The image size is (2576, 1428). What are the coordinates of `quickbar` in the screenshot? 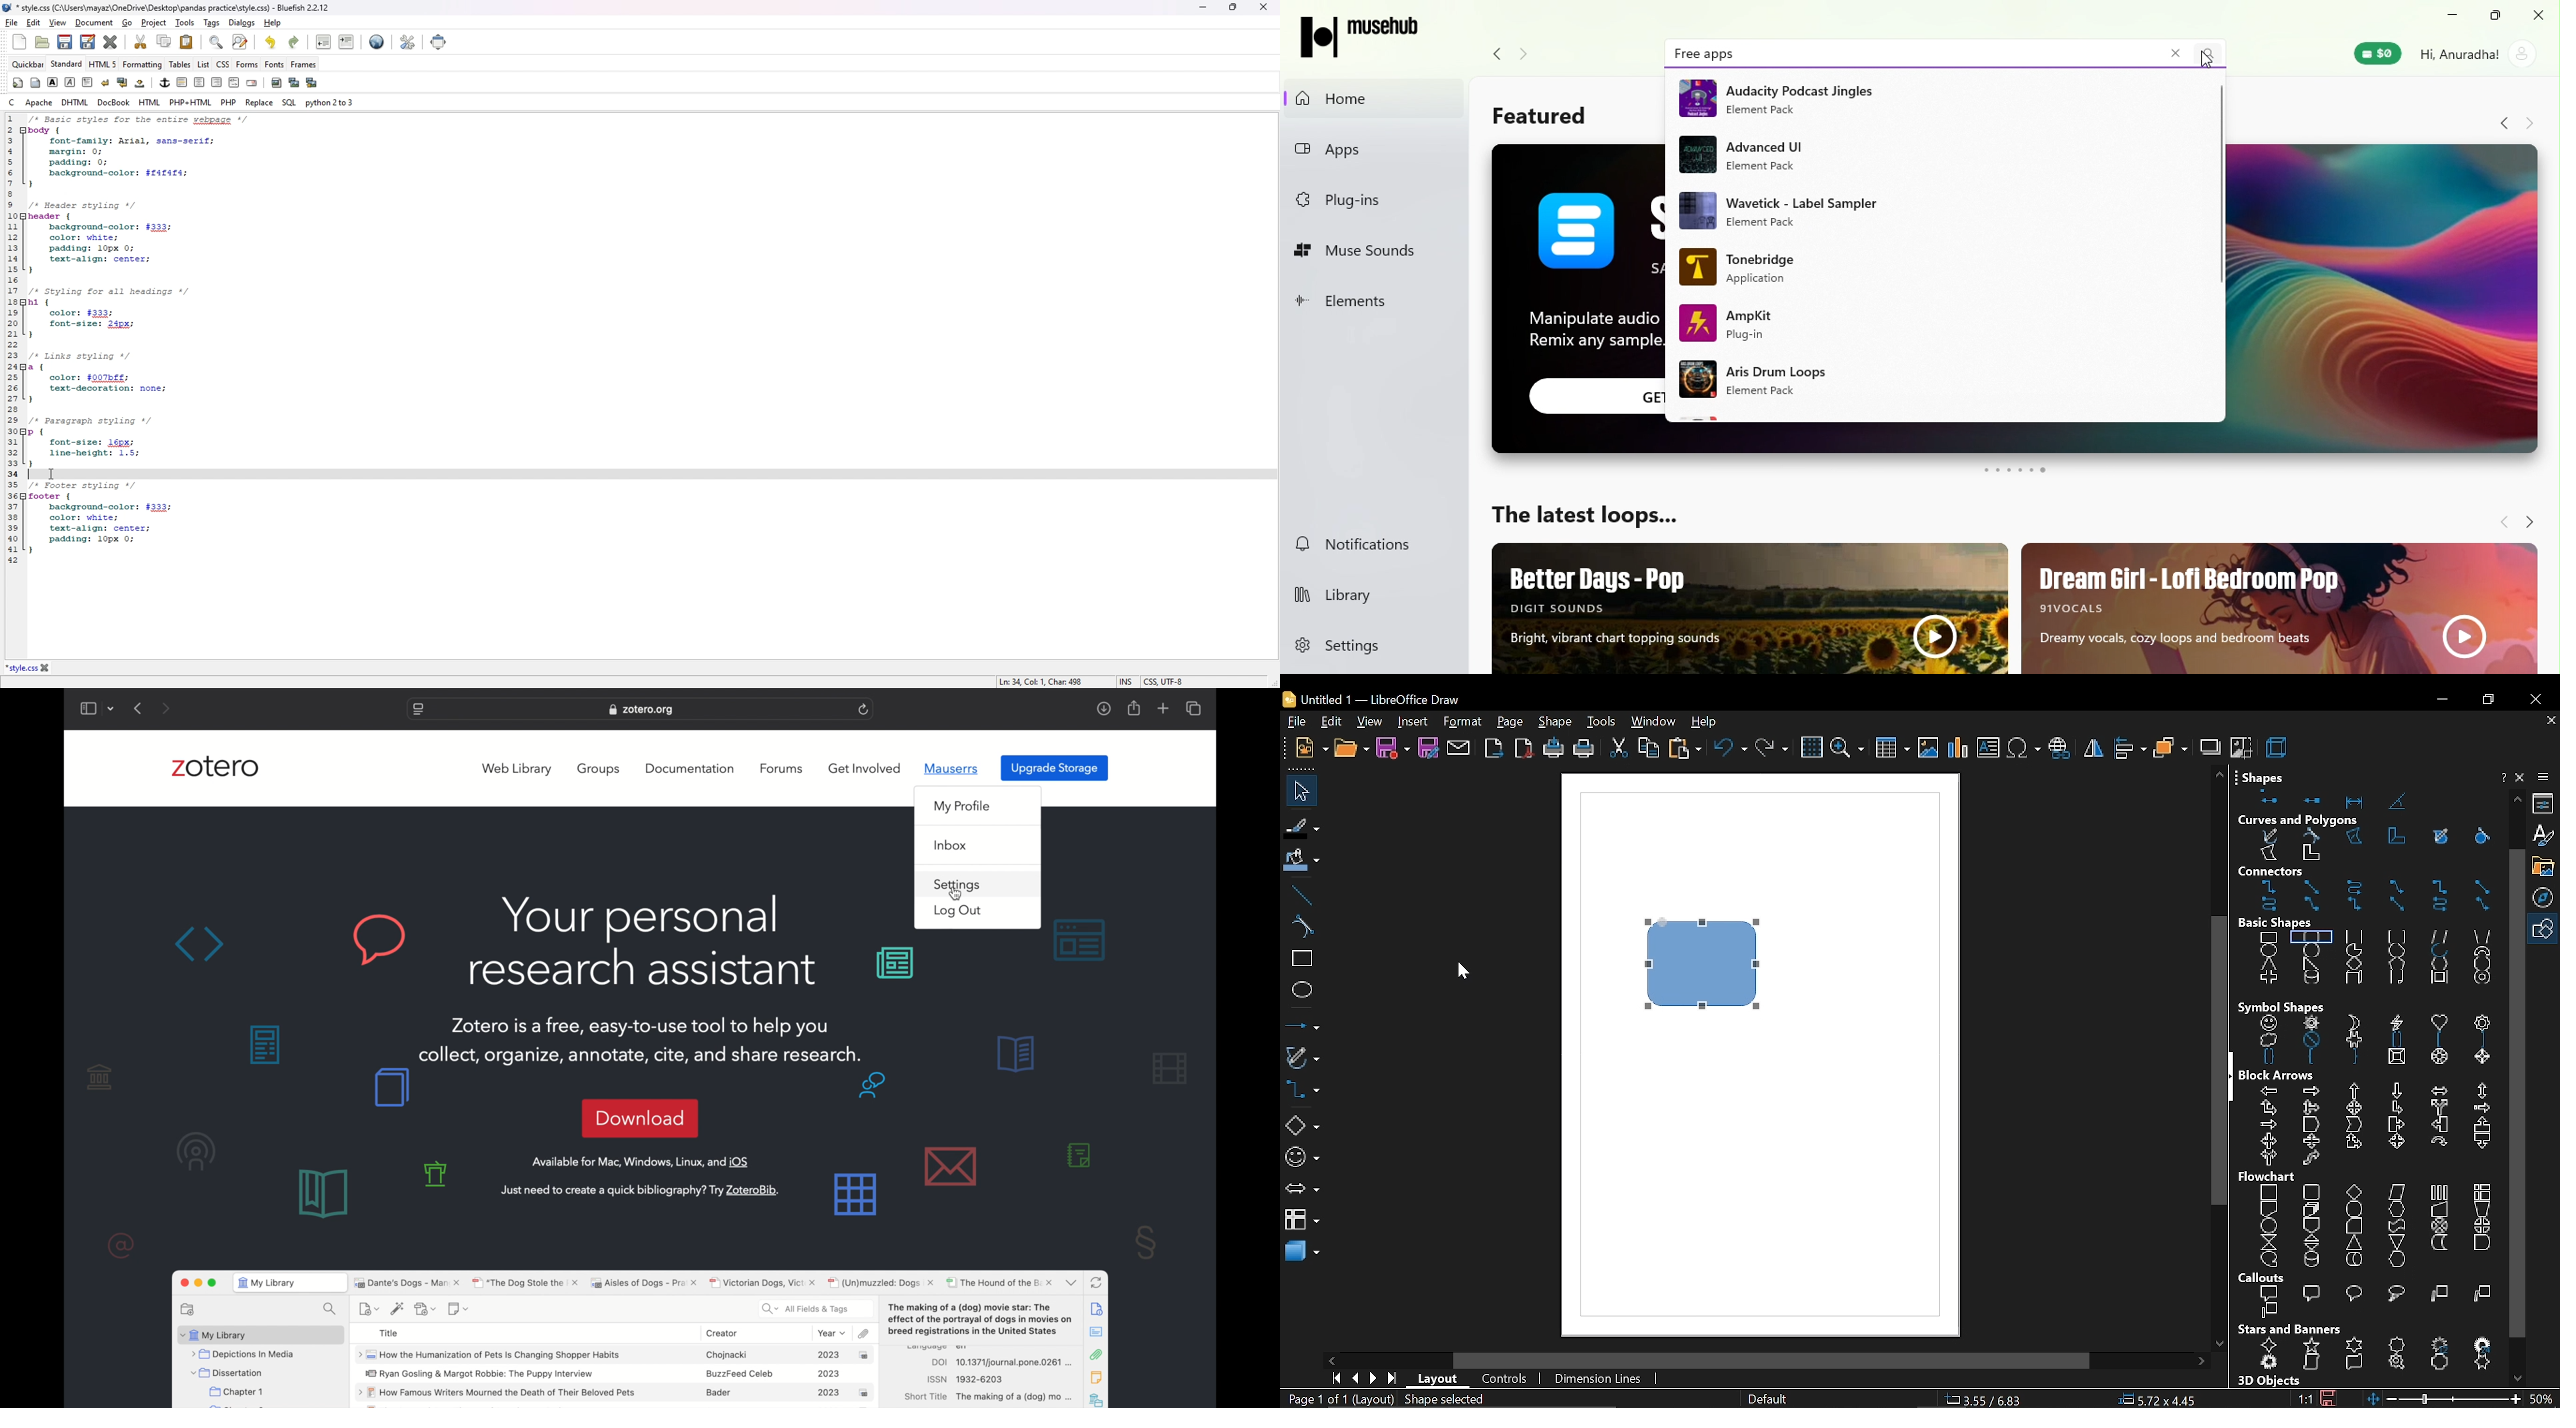 It's located at (28, 65).